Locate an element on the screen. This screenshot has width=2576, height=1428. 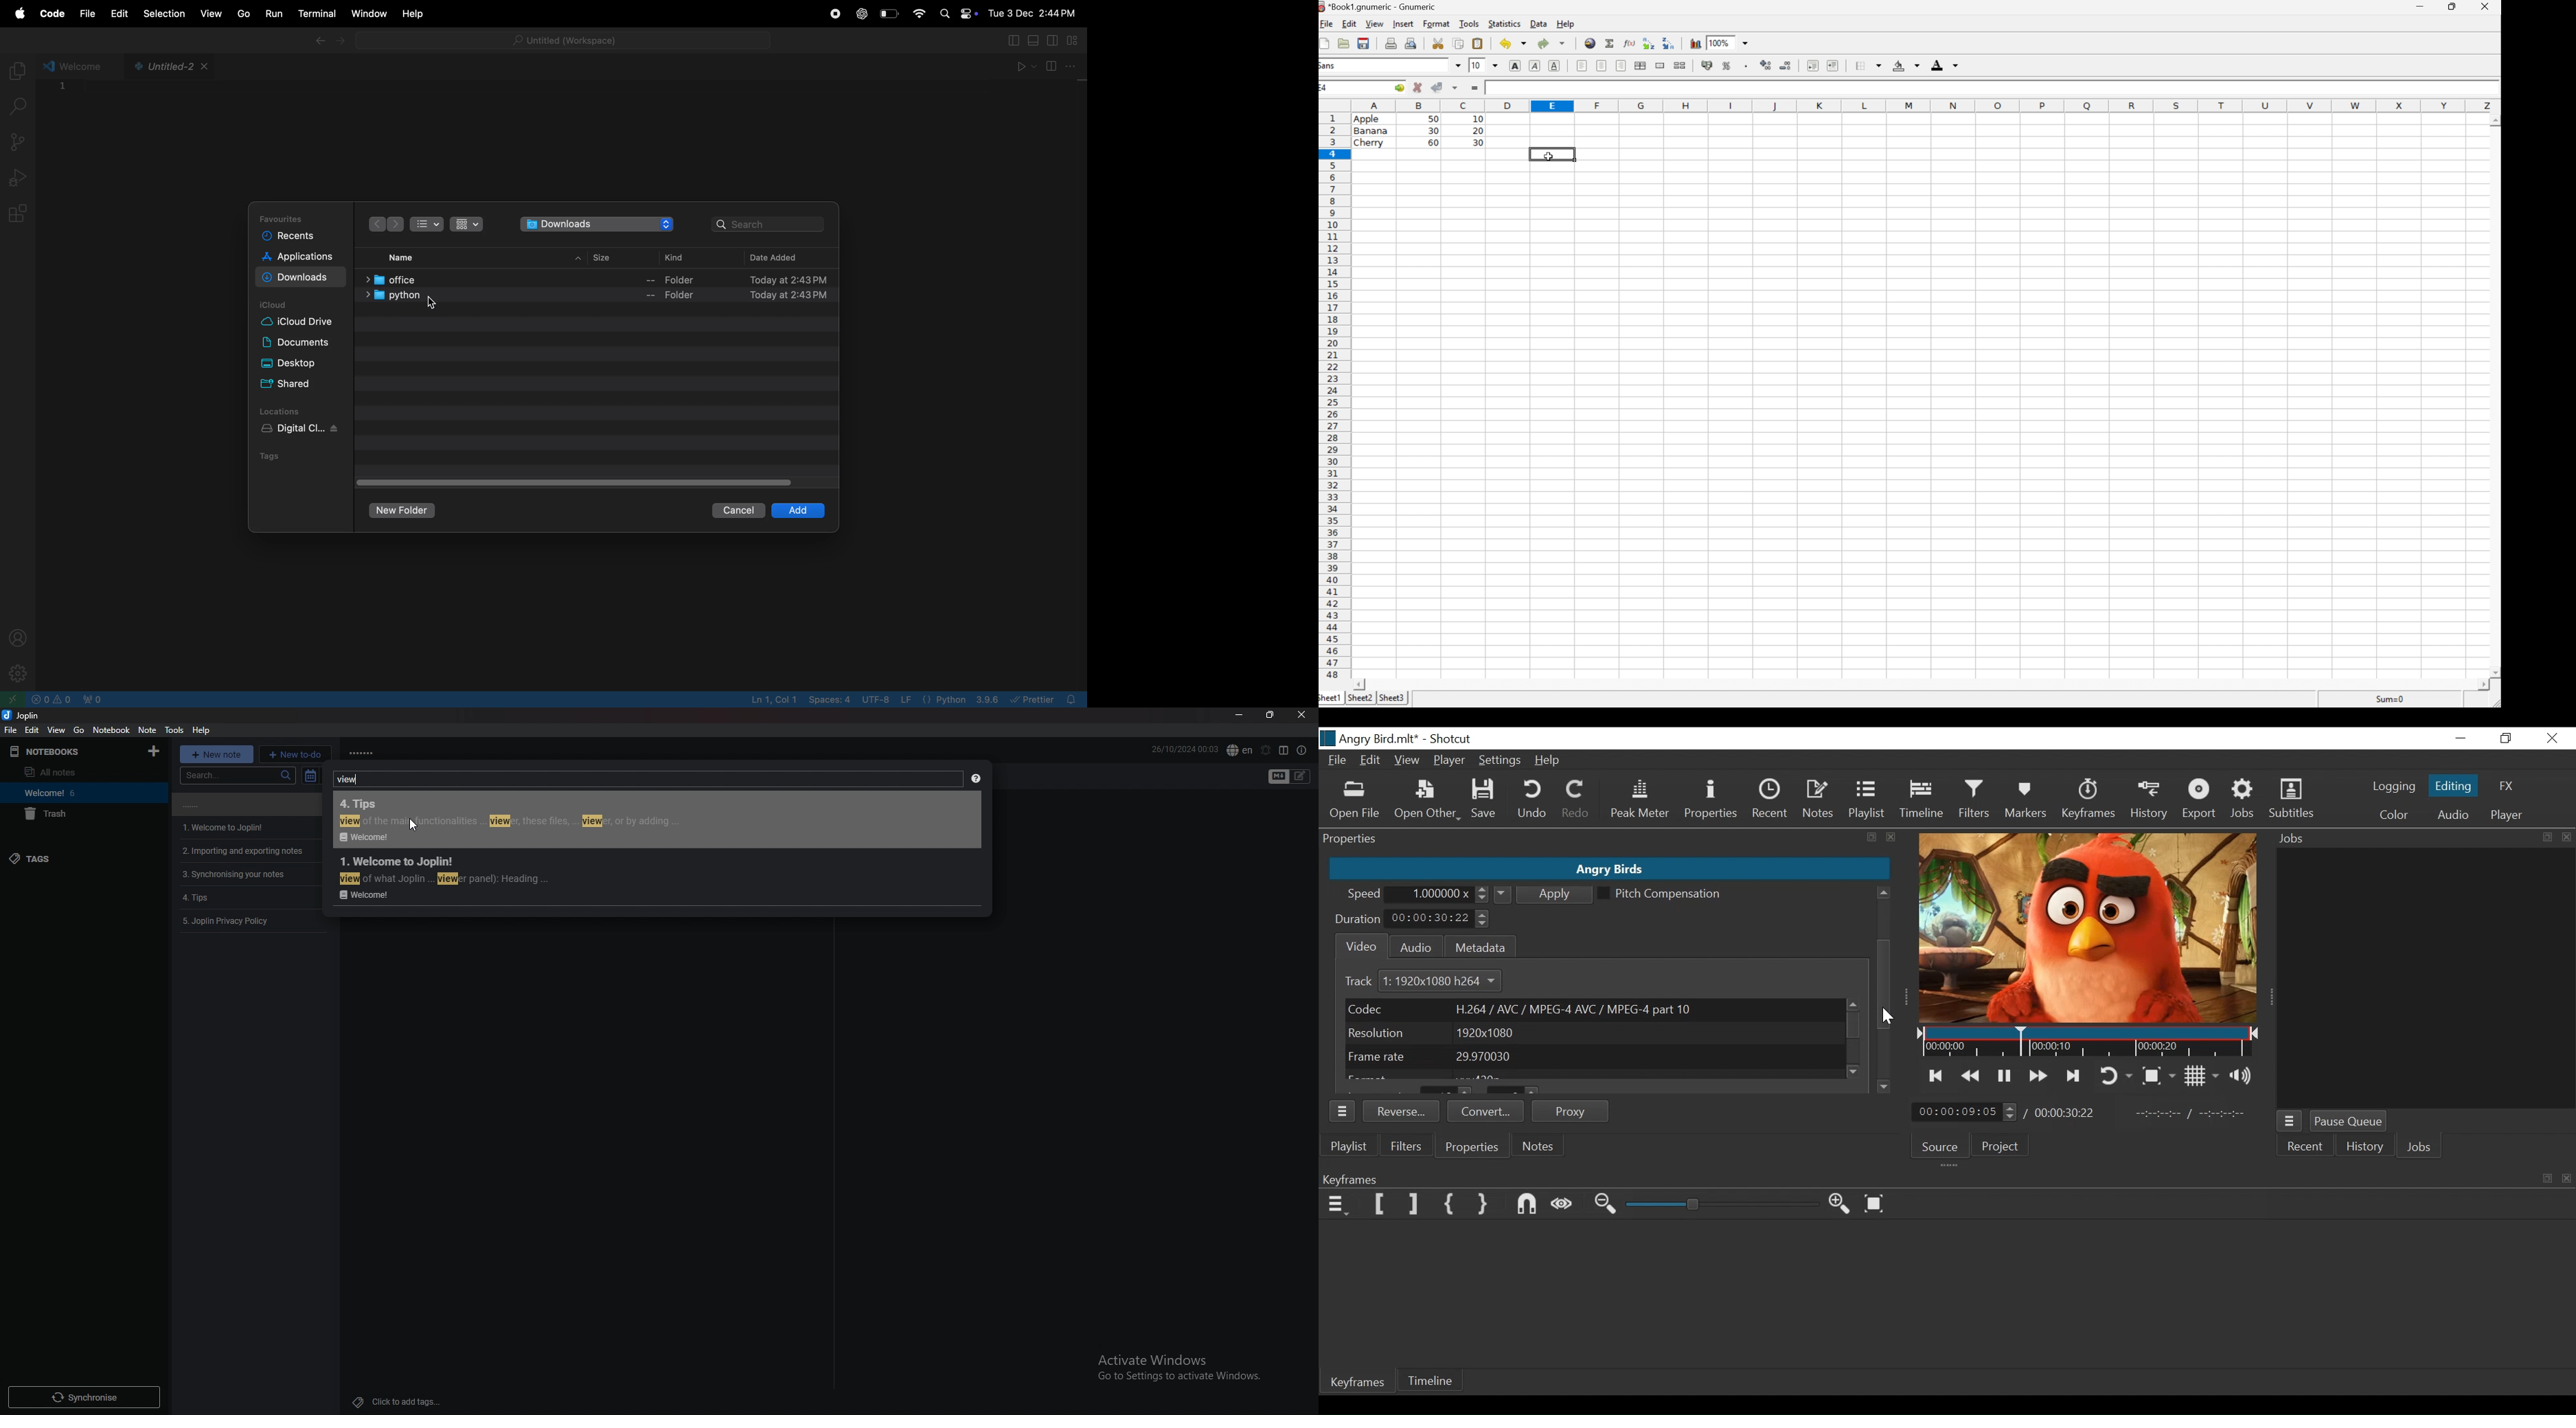
minimize is located at coordinates (2422, 6).